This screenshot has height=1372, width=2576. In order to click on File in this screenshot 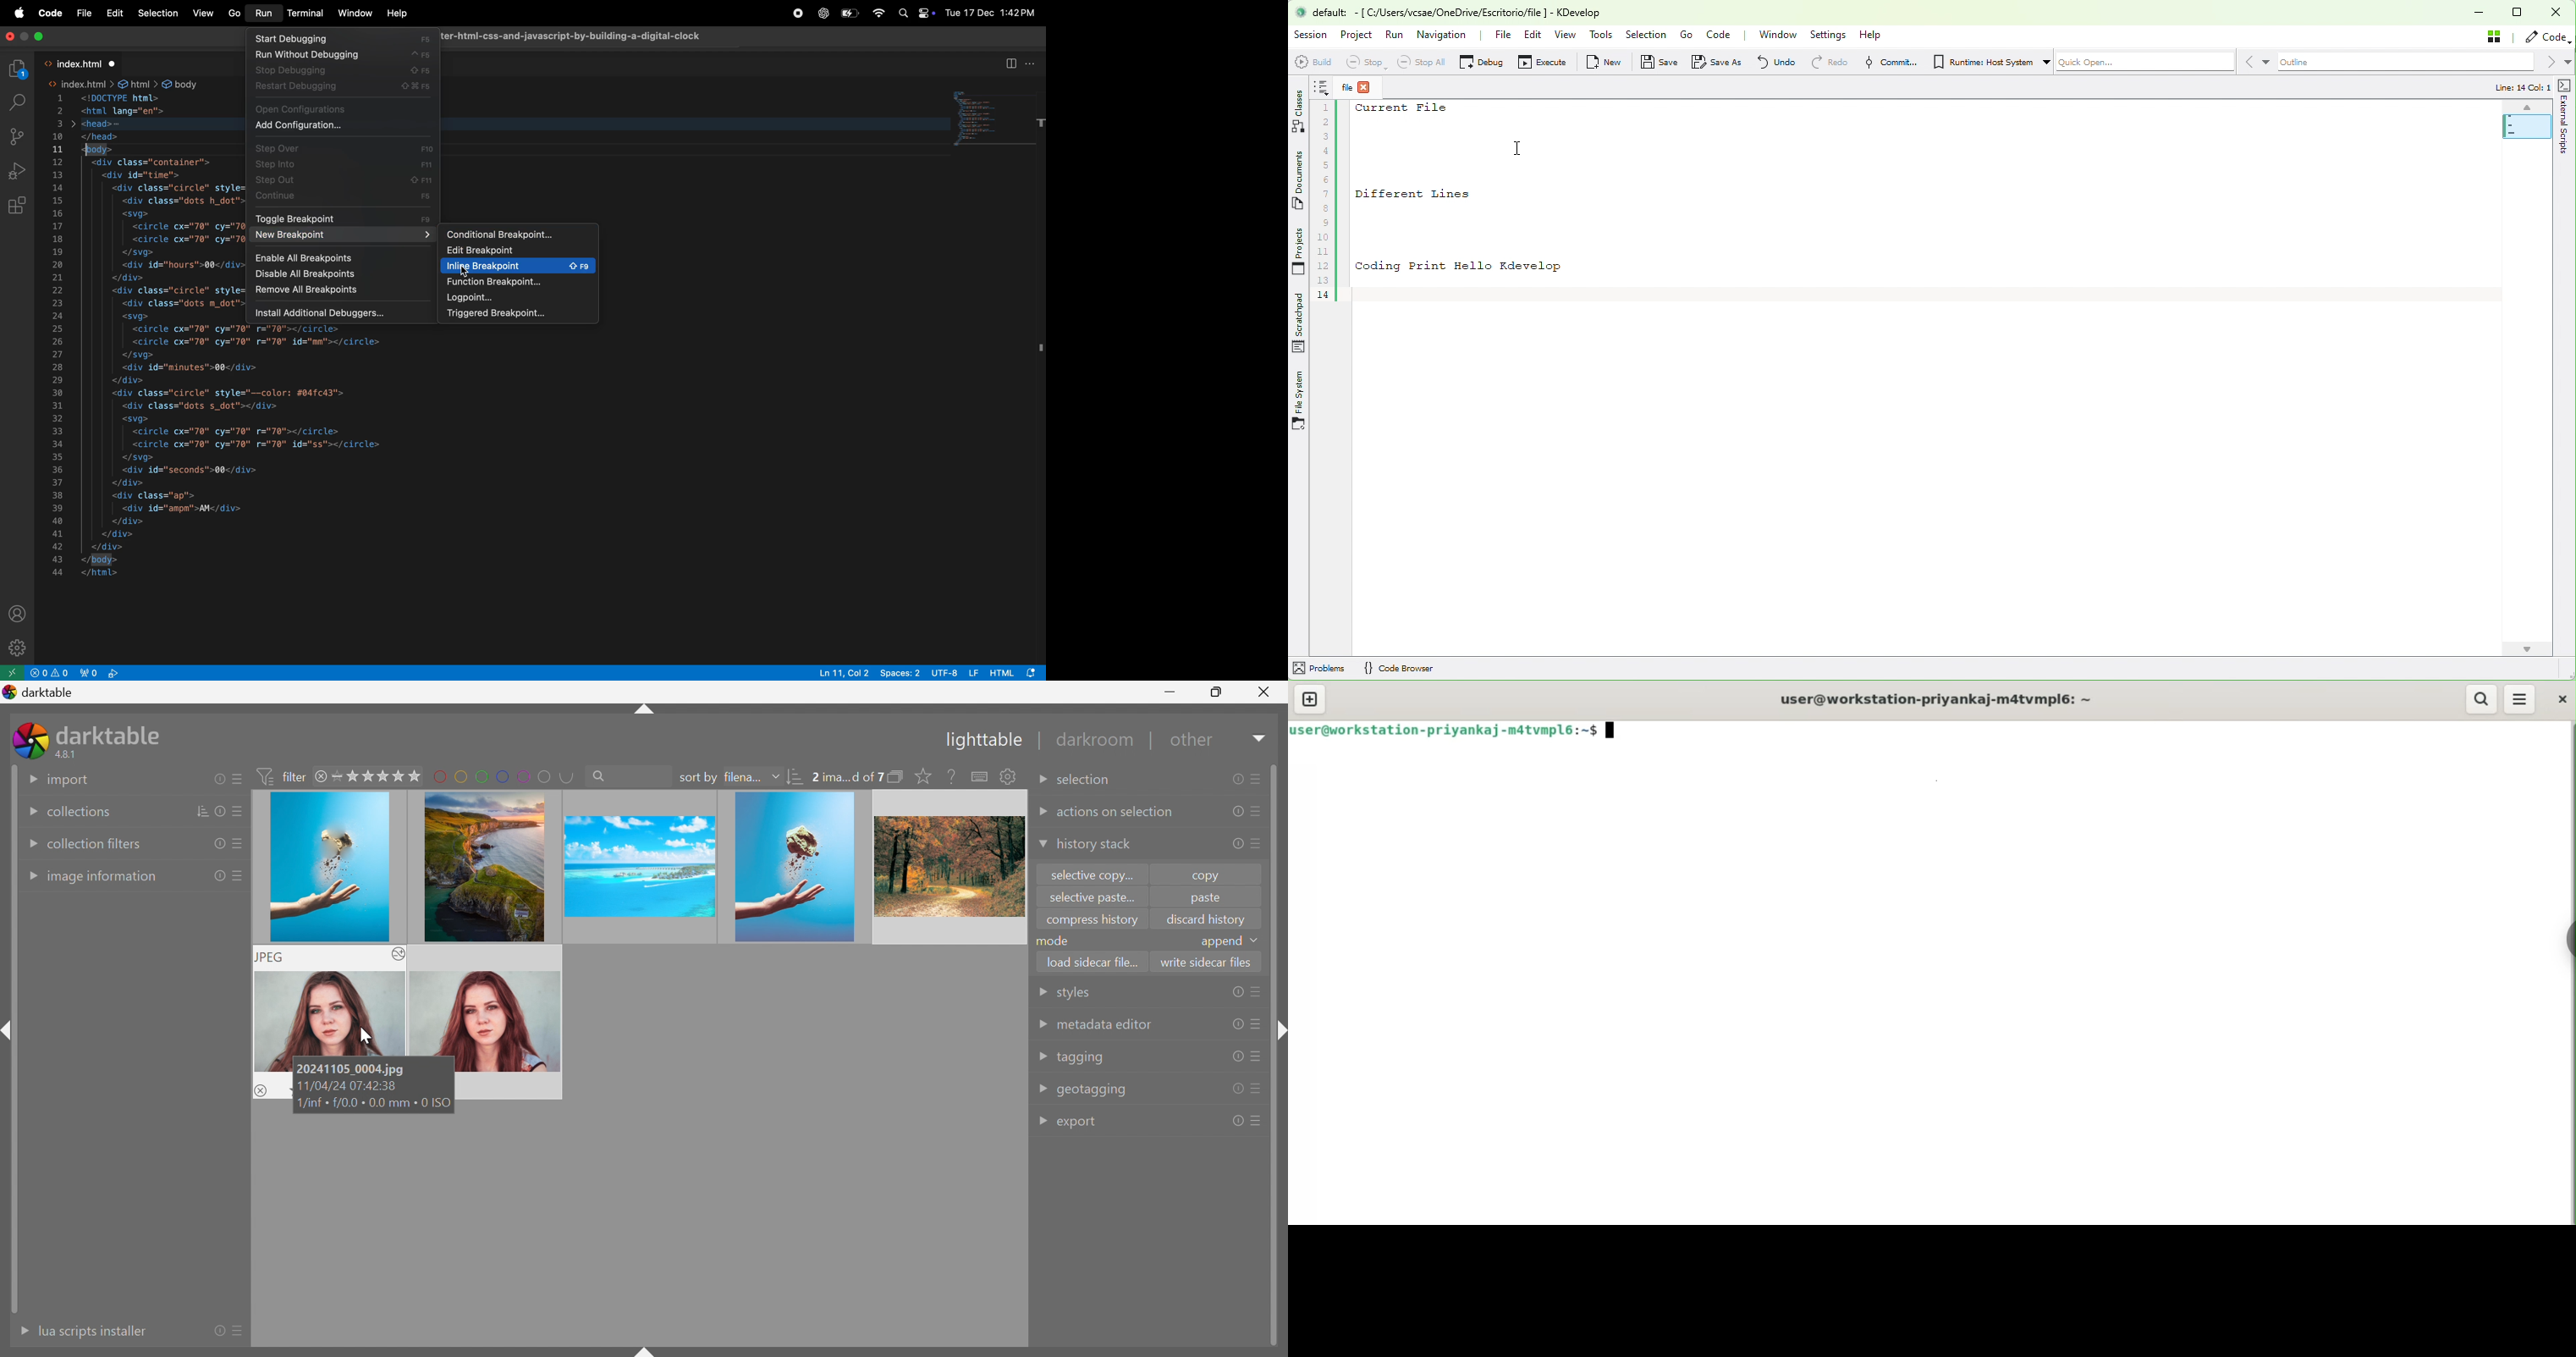, I will do `click(84, 14)`.